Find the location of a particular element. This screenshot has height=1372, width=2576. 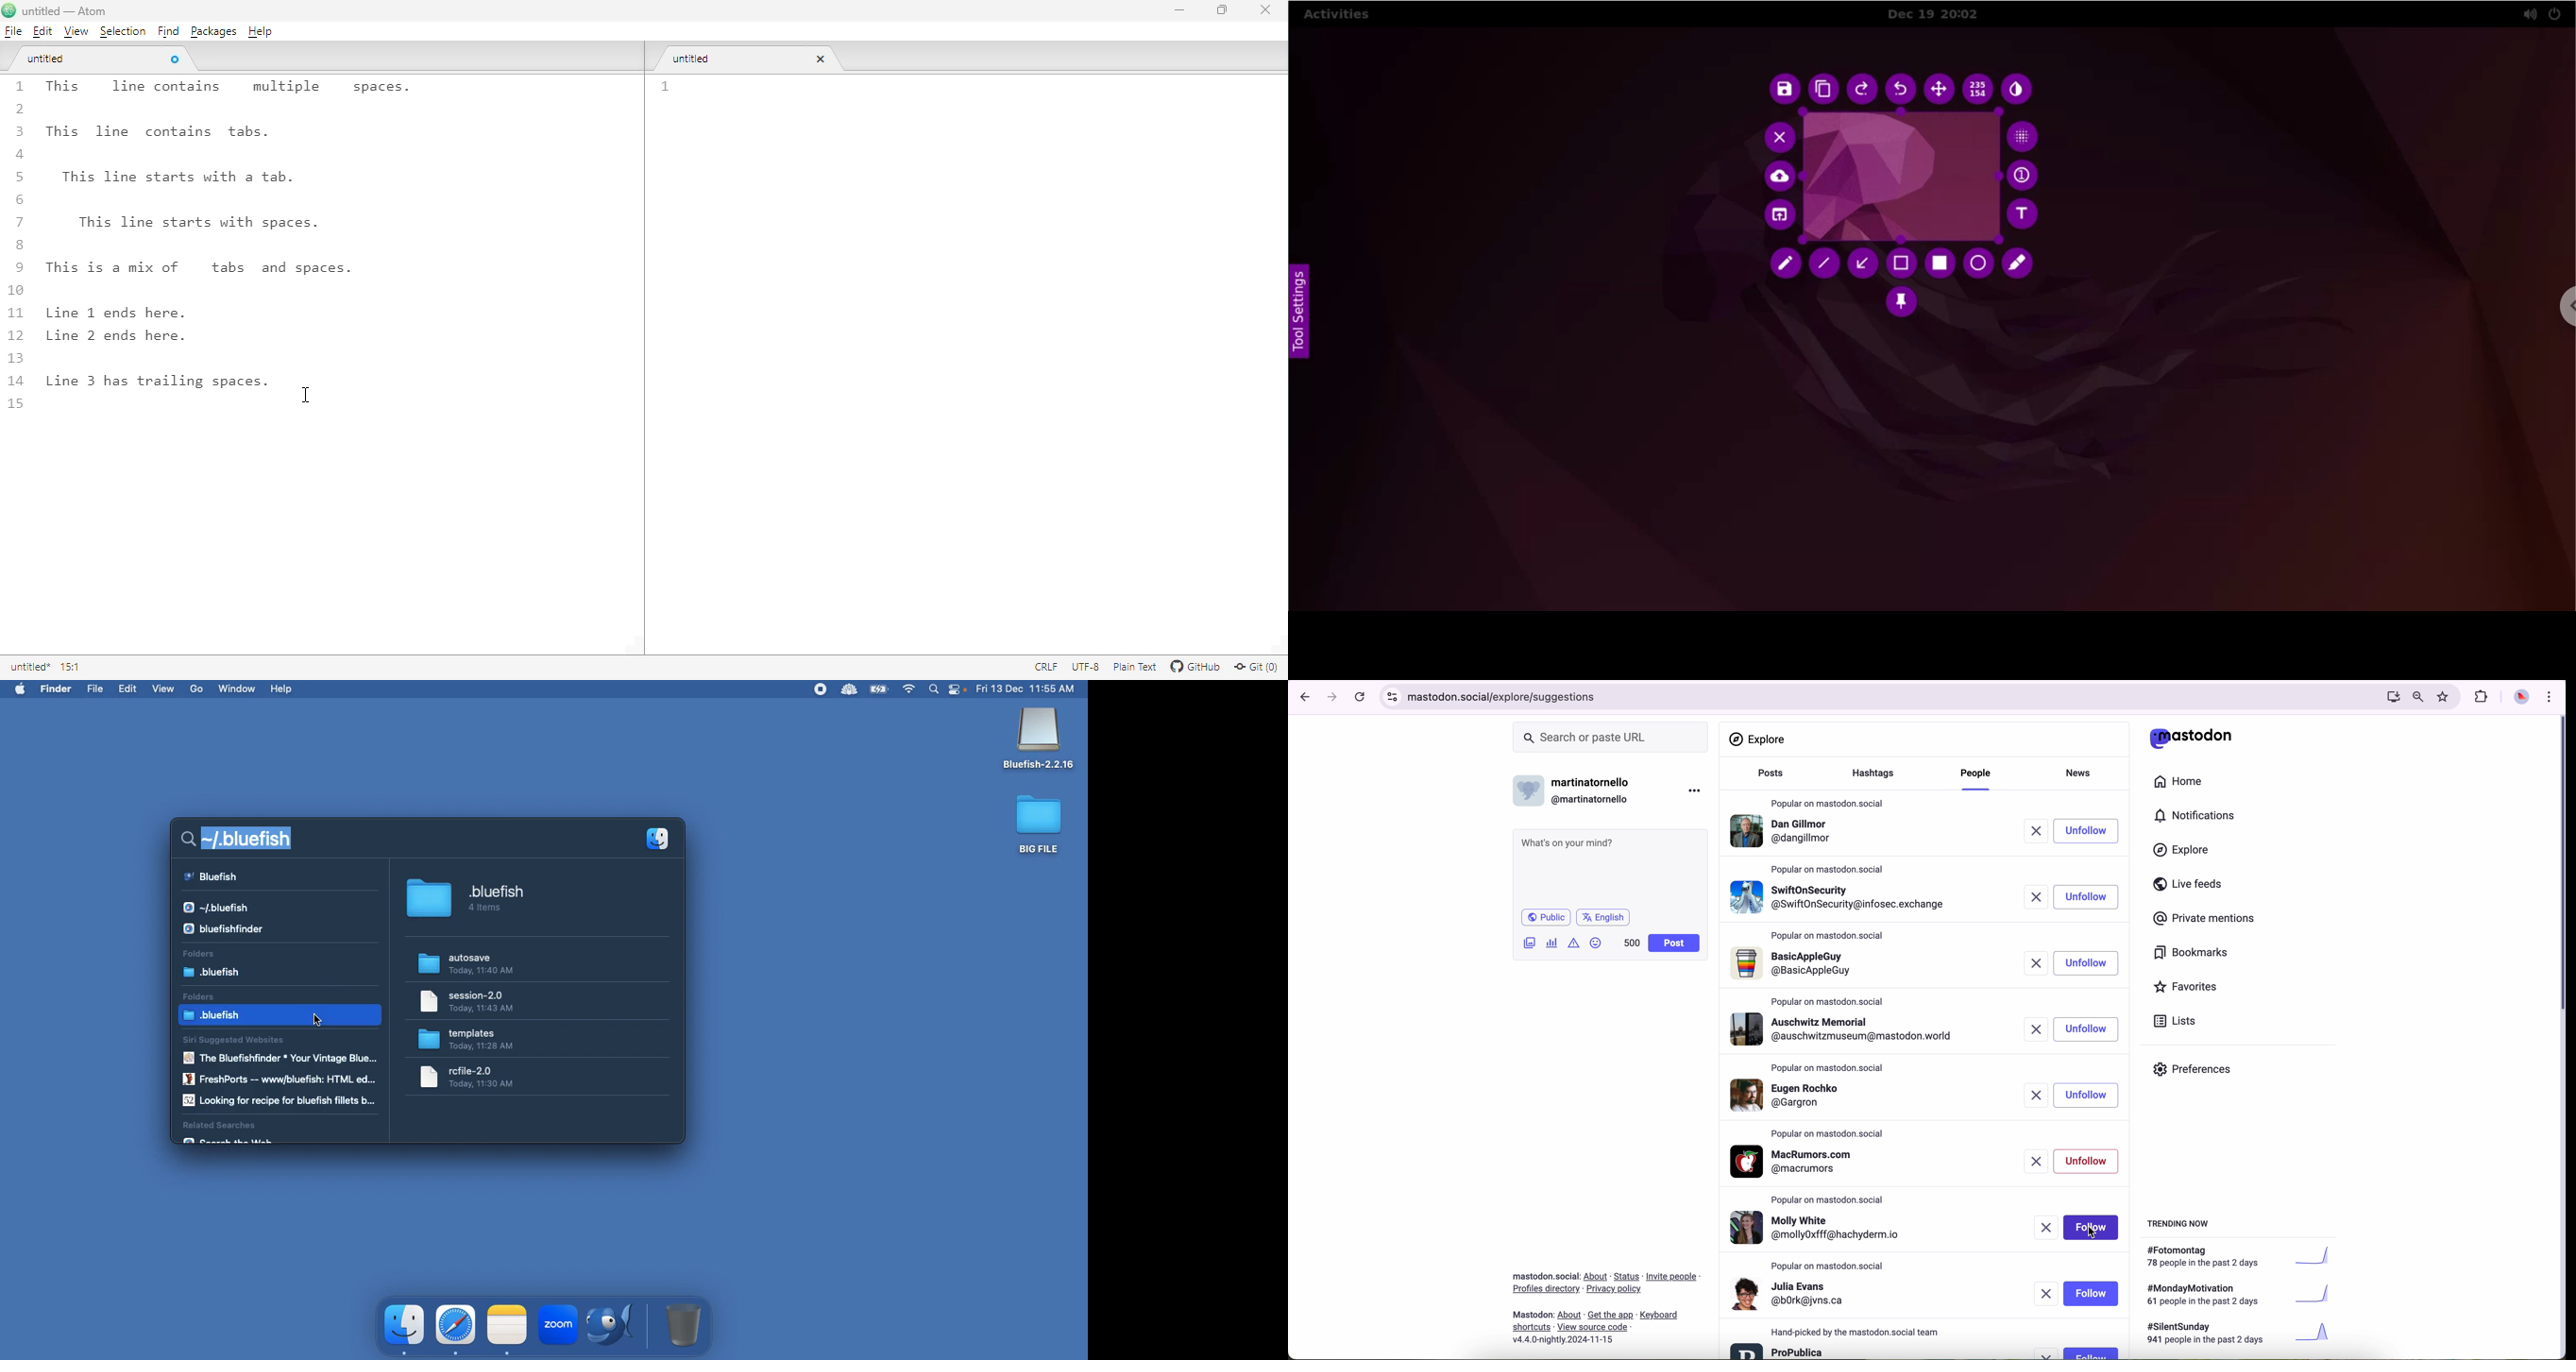

UTF-8 is located at coordinates (1085, 667).